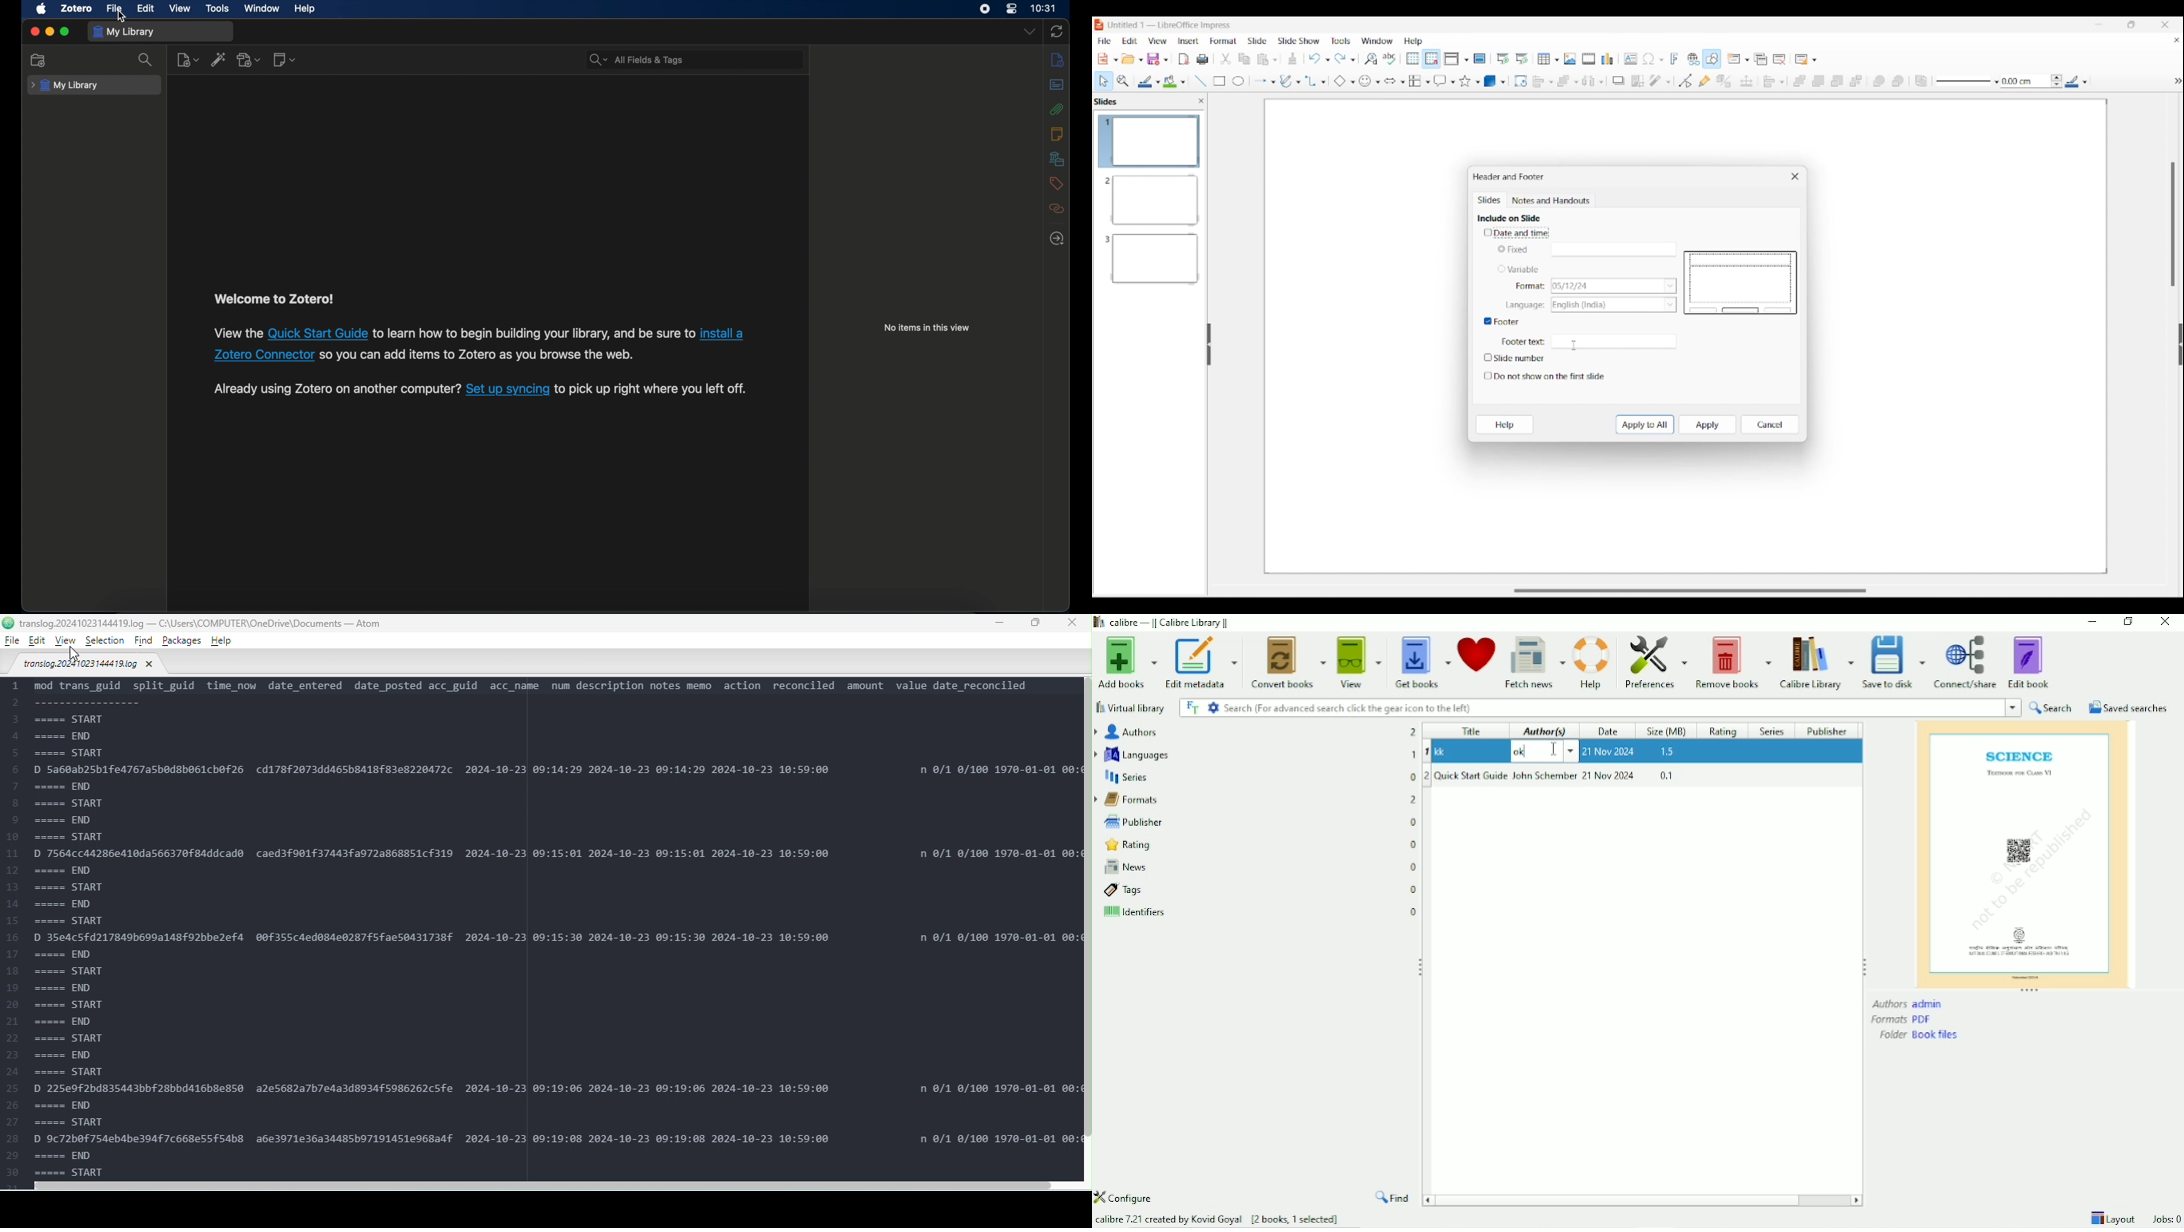  I want to click on screen recorder, so click(985, 9).